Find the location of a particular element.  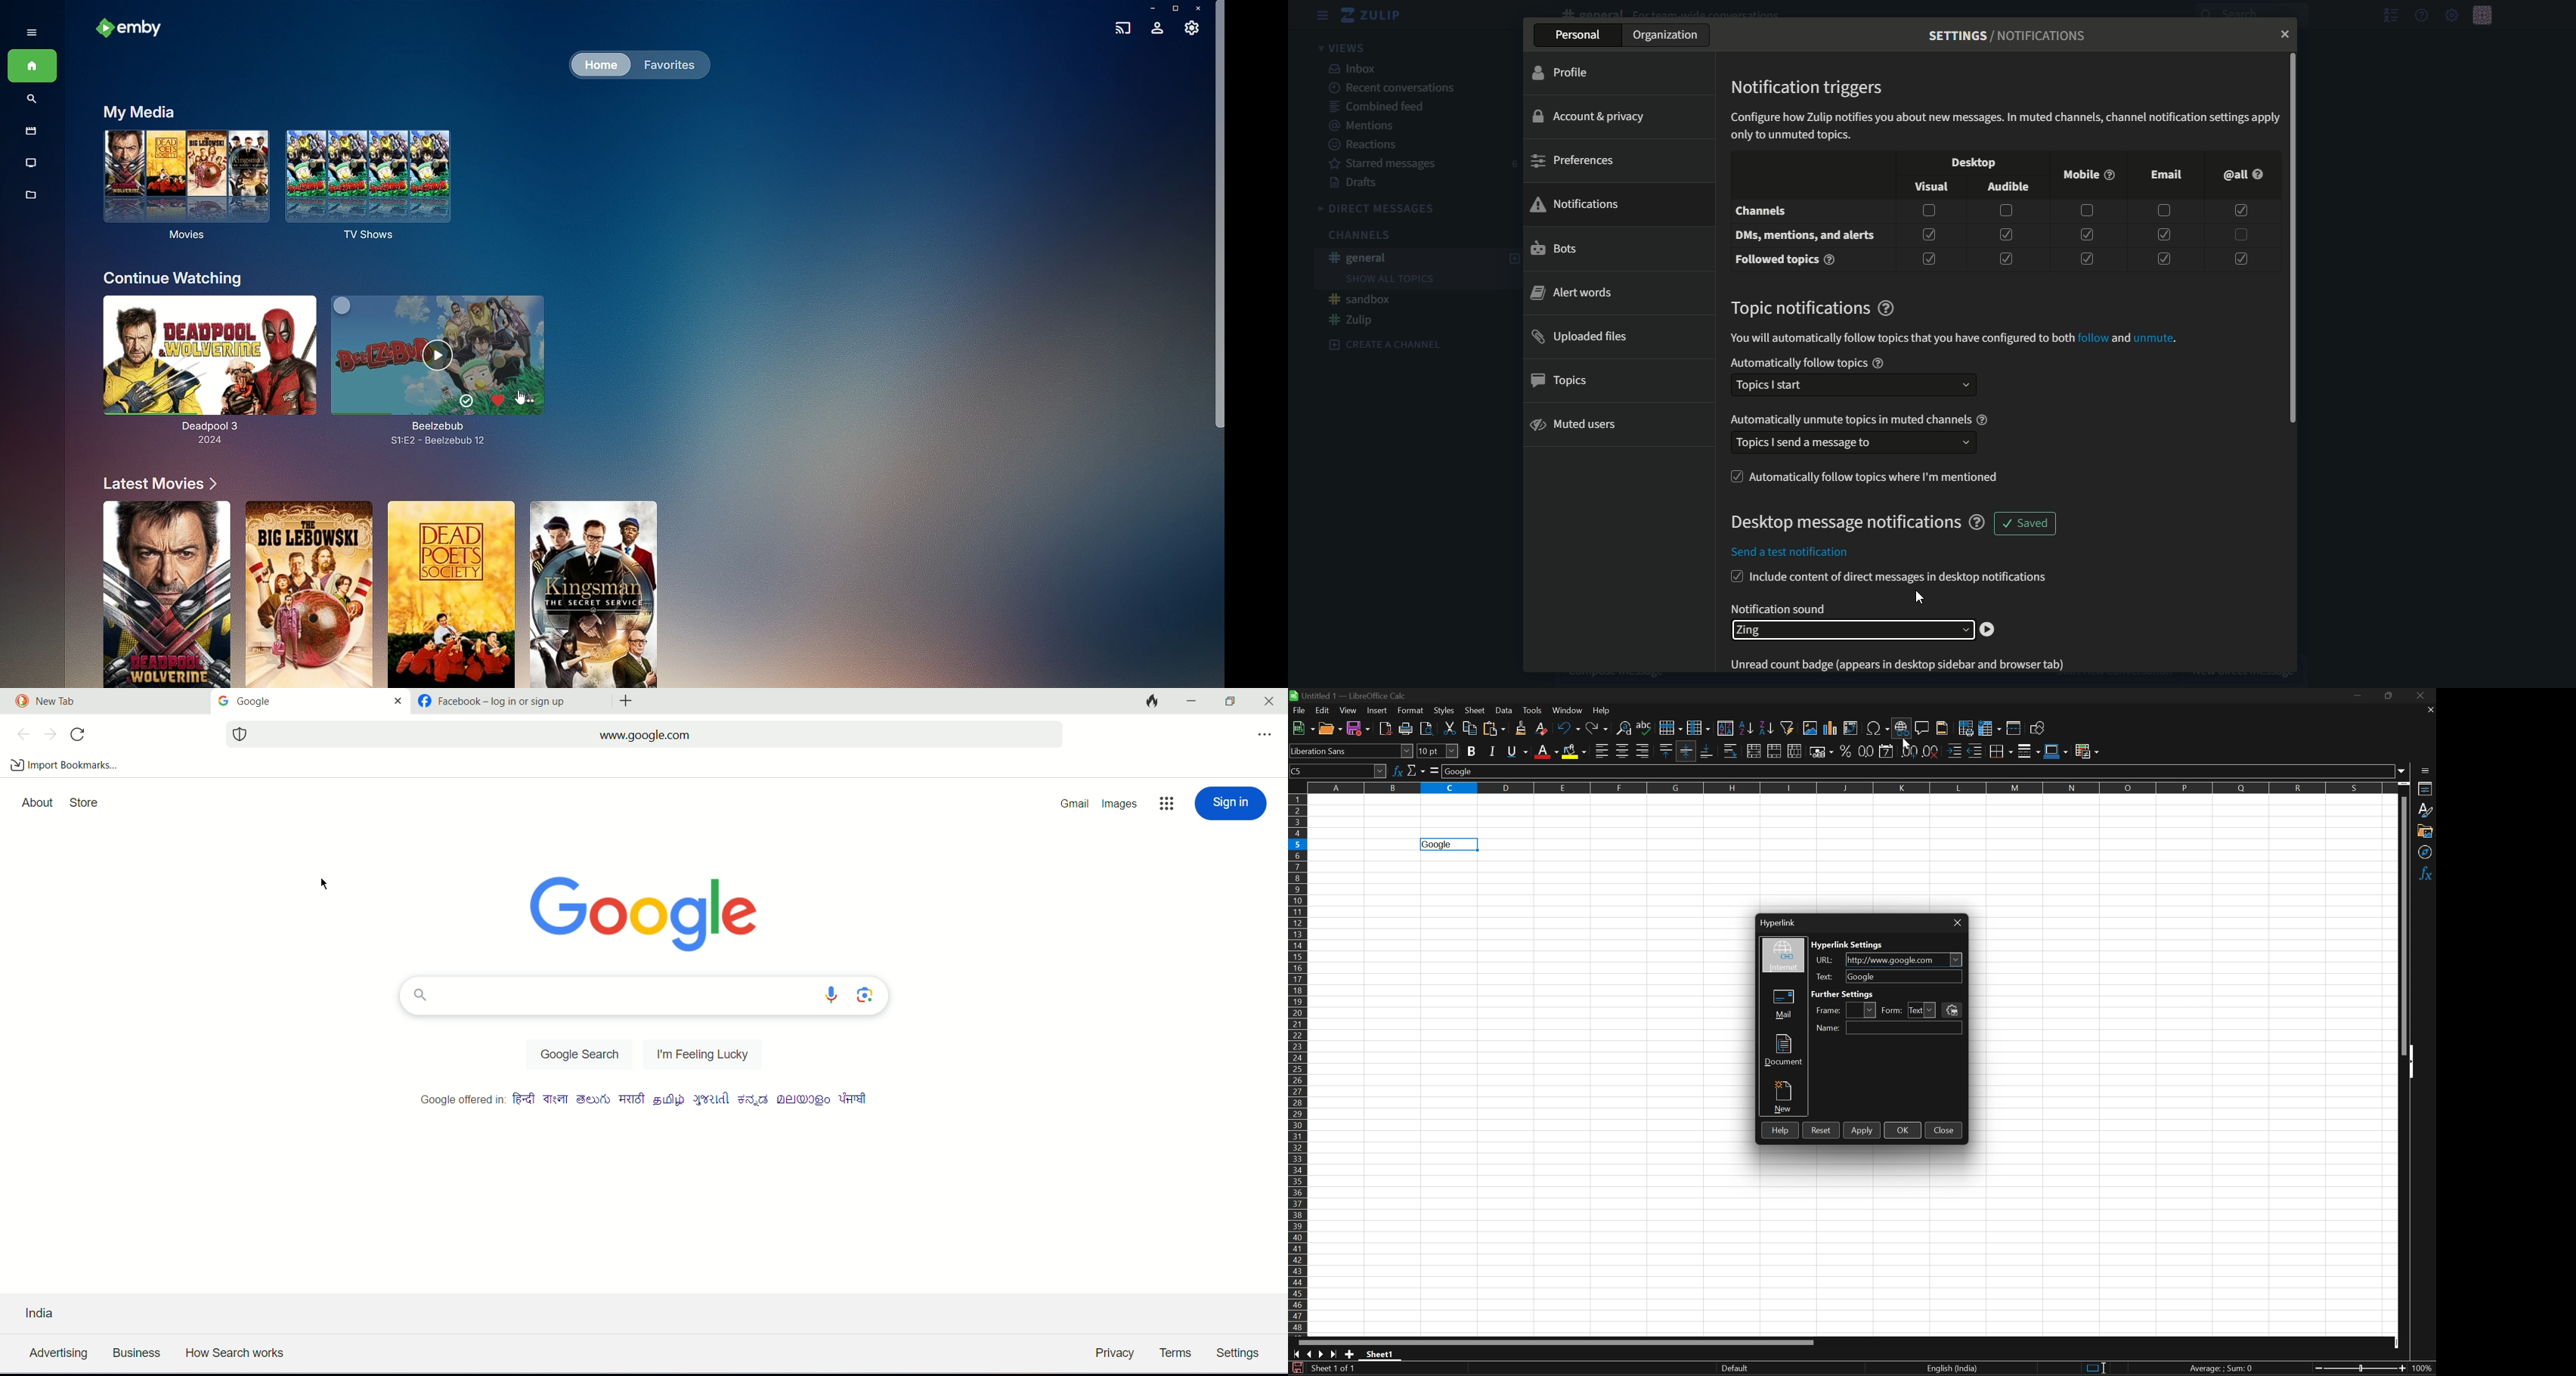

Bold is located at coordinates (1473, 751).